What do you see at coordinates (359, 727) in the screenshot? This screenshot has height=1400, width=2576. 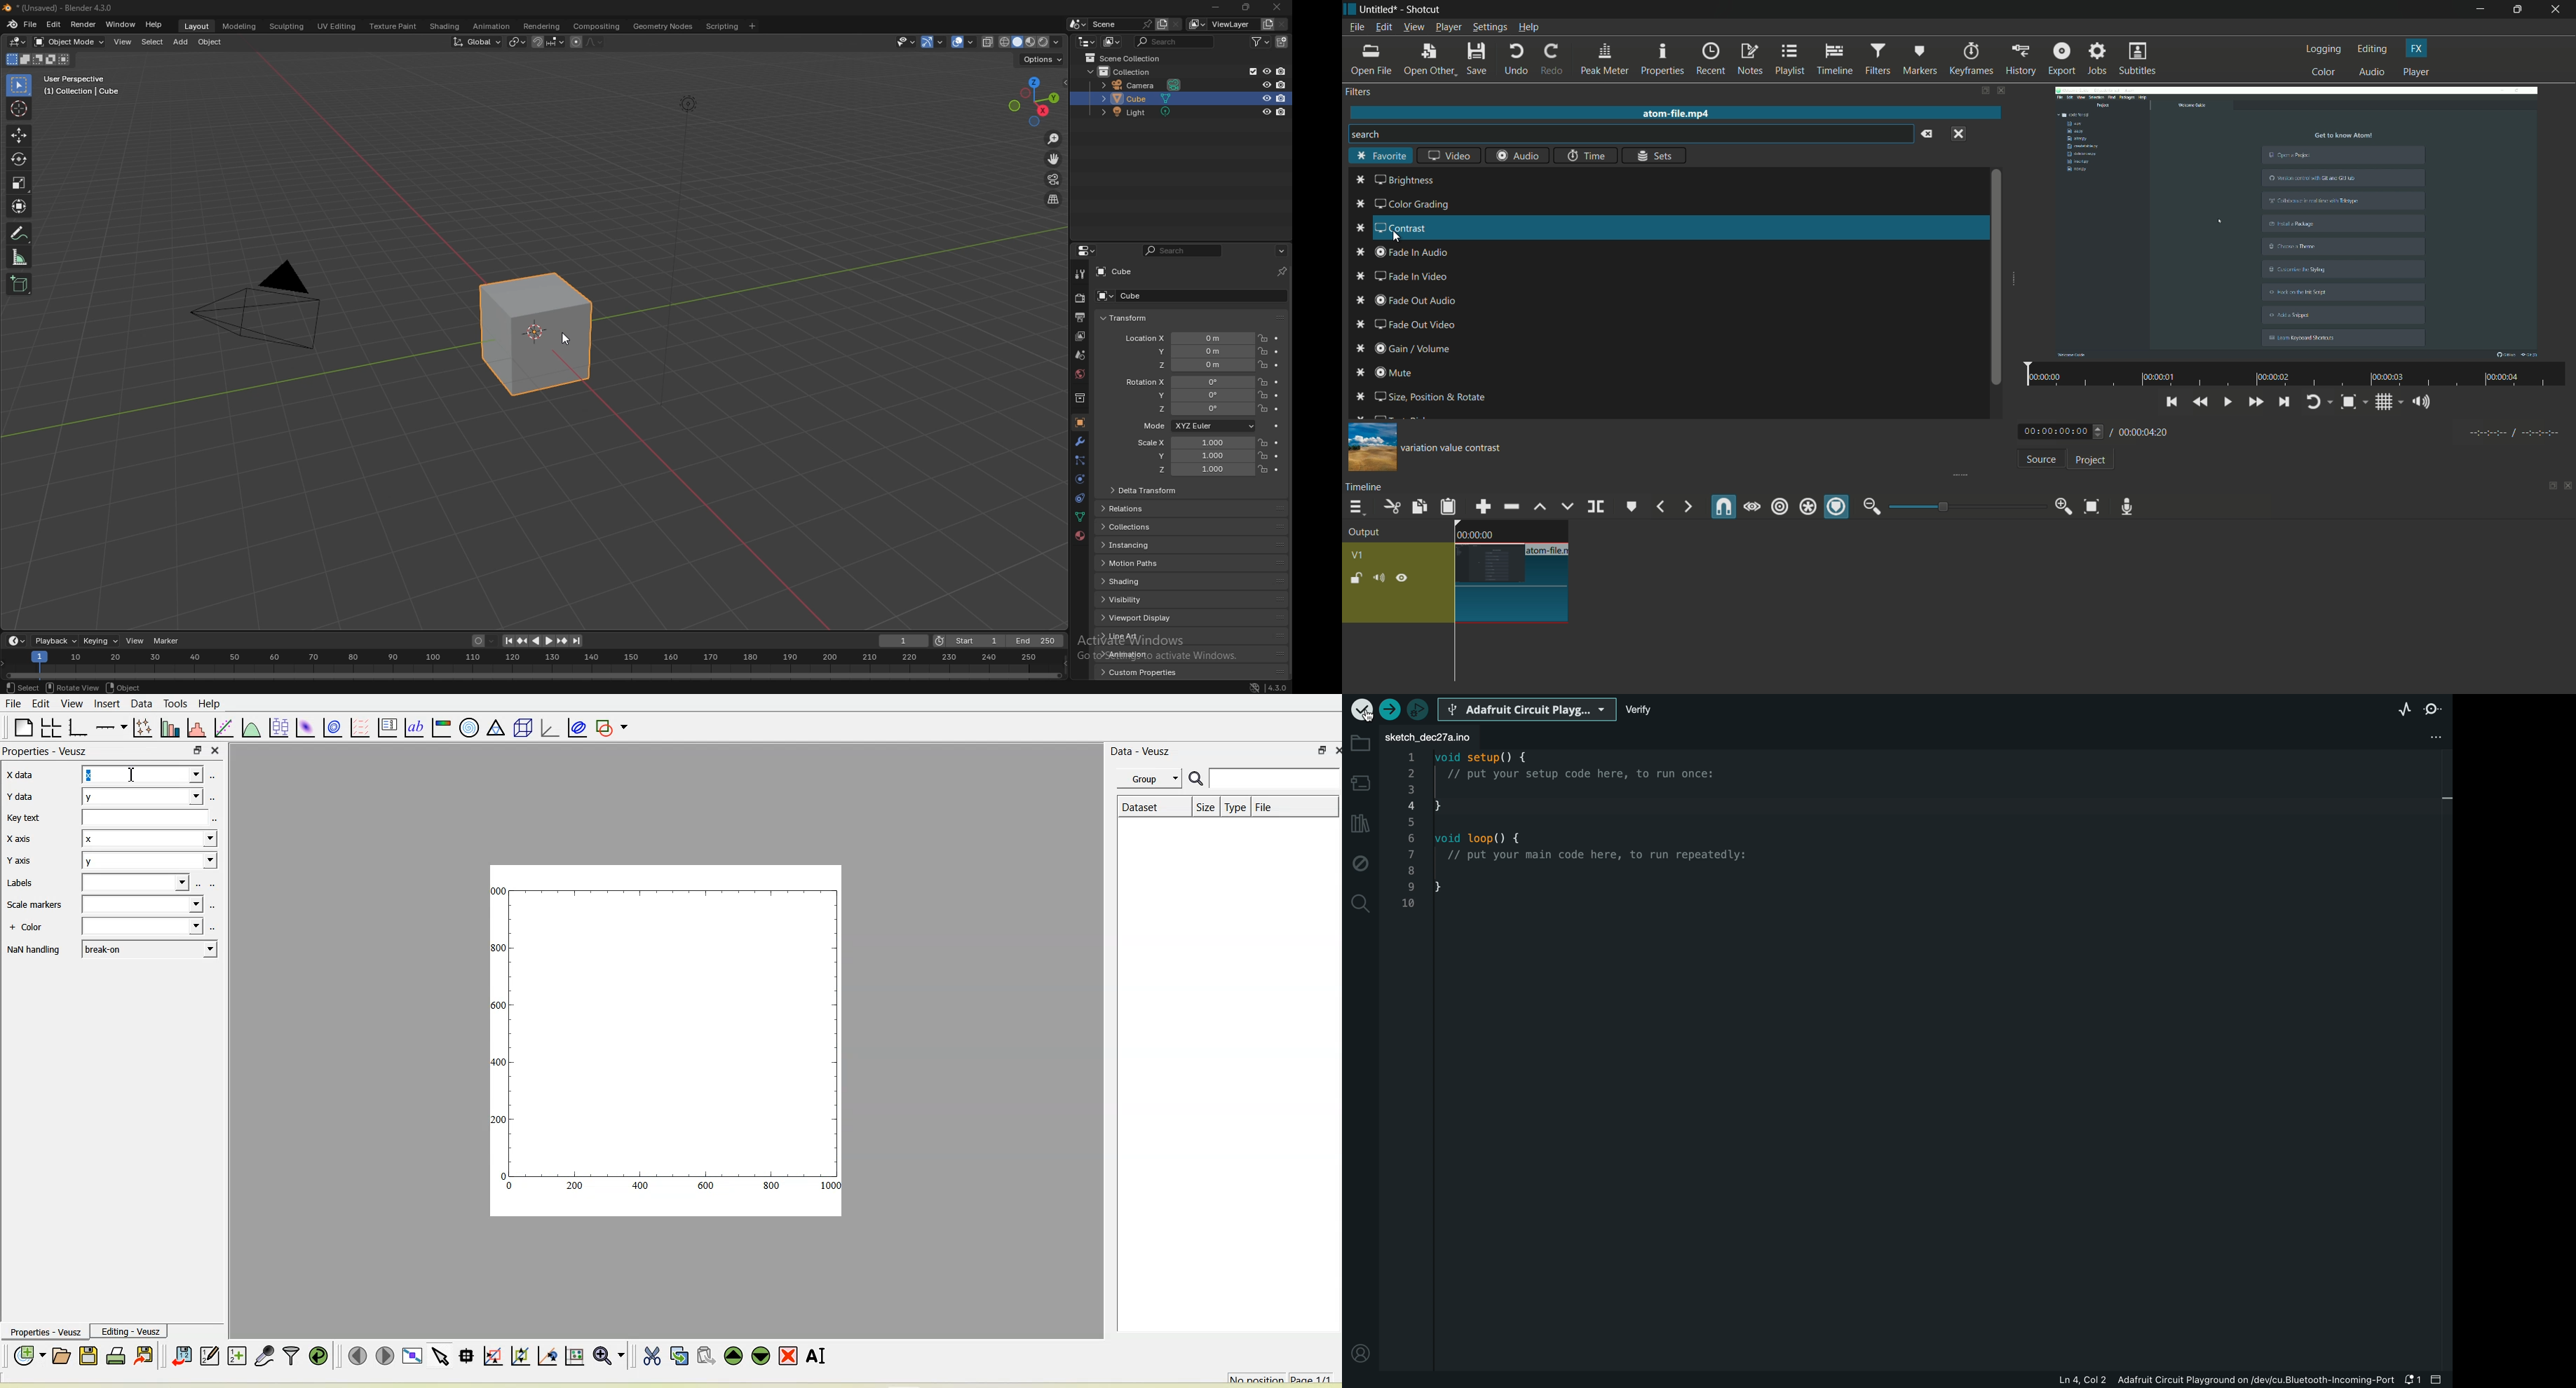 I see `plot a vector field` at bounding box center [359, 727].